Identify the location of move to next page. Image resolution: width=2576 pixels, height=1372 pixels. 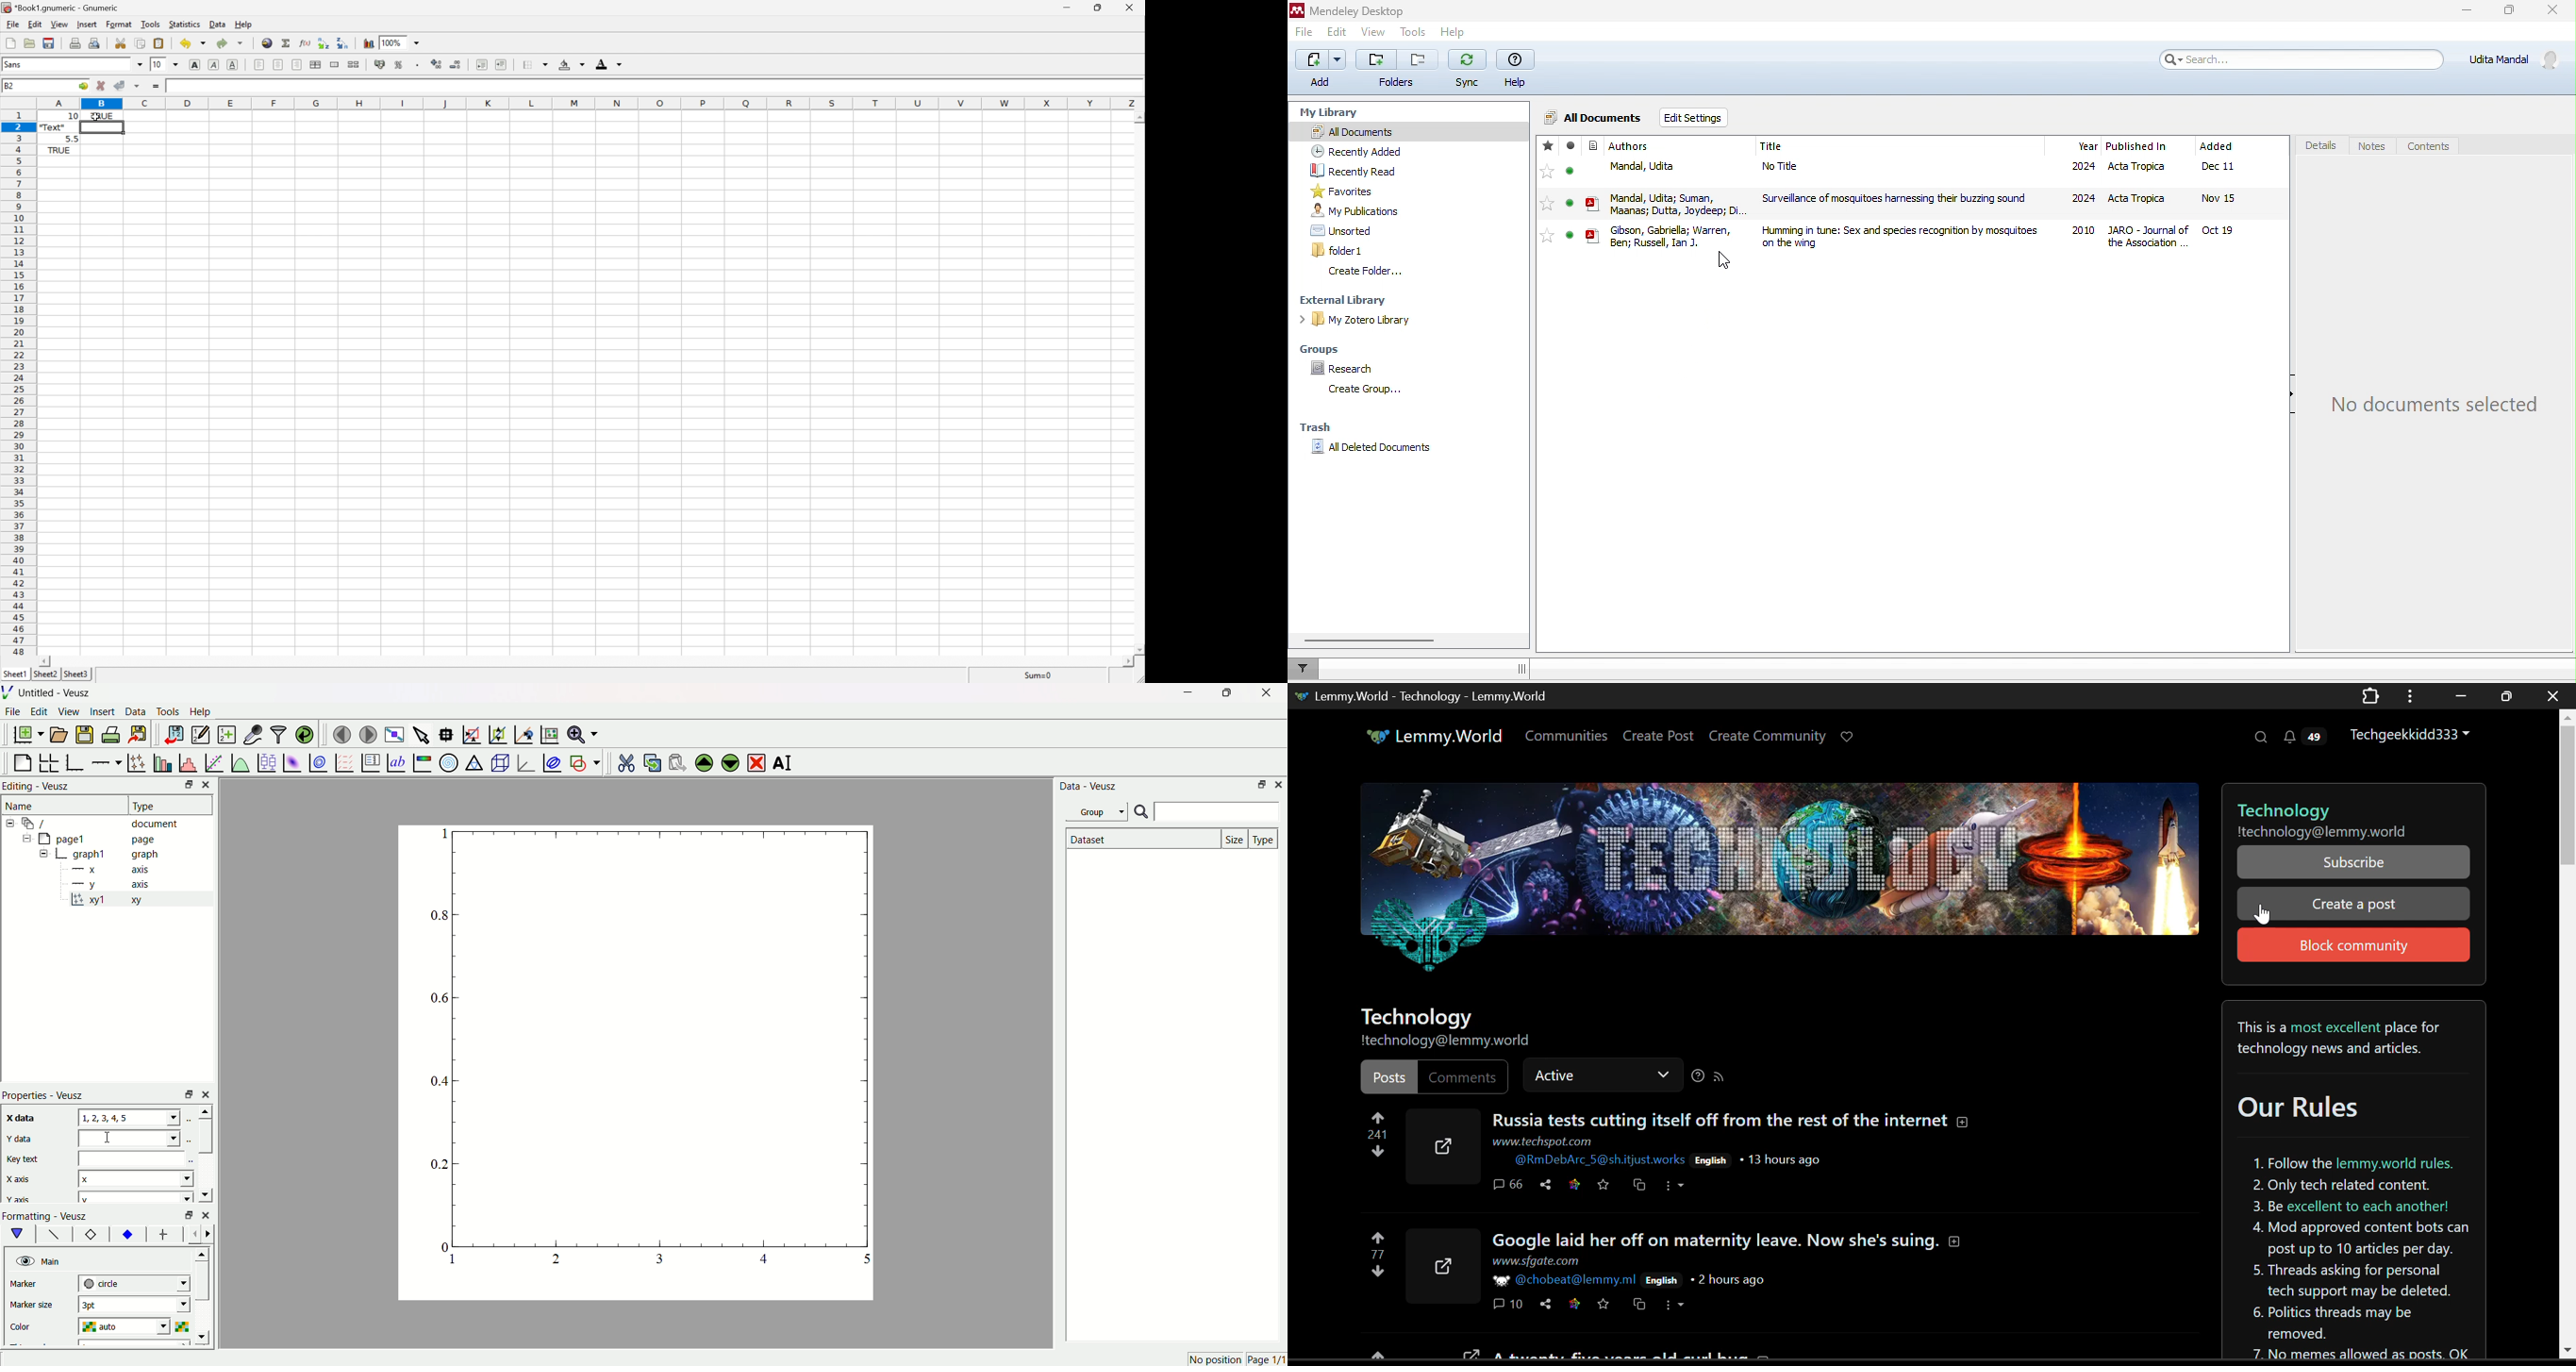
(369, 733).